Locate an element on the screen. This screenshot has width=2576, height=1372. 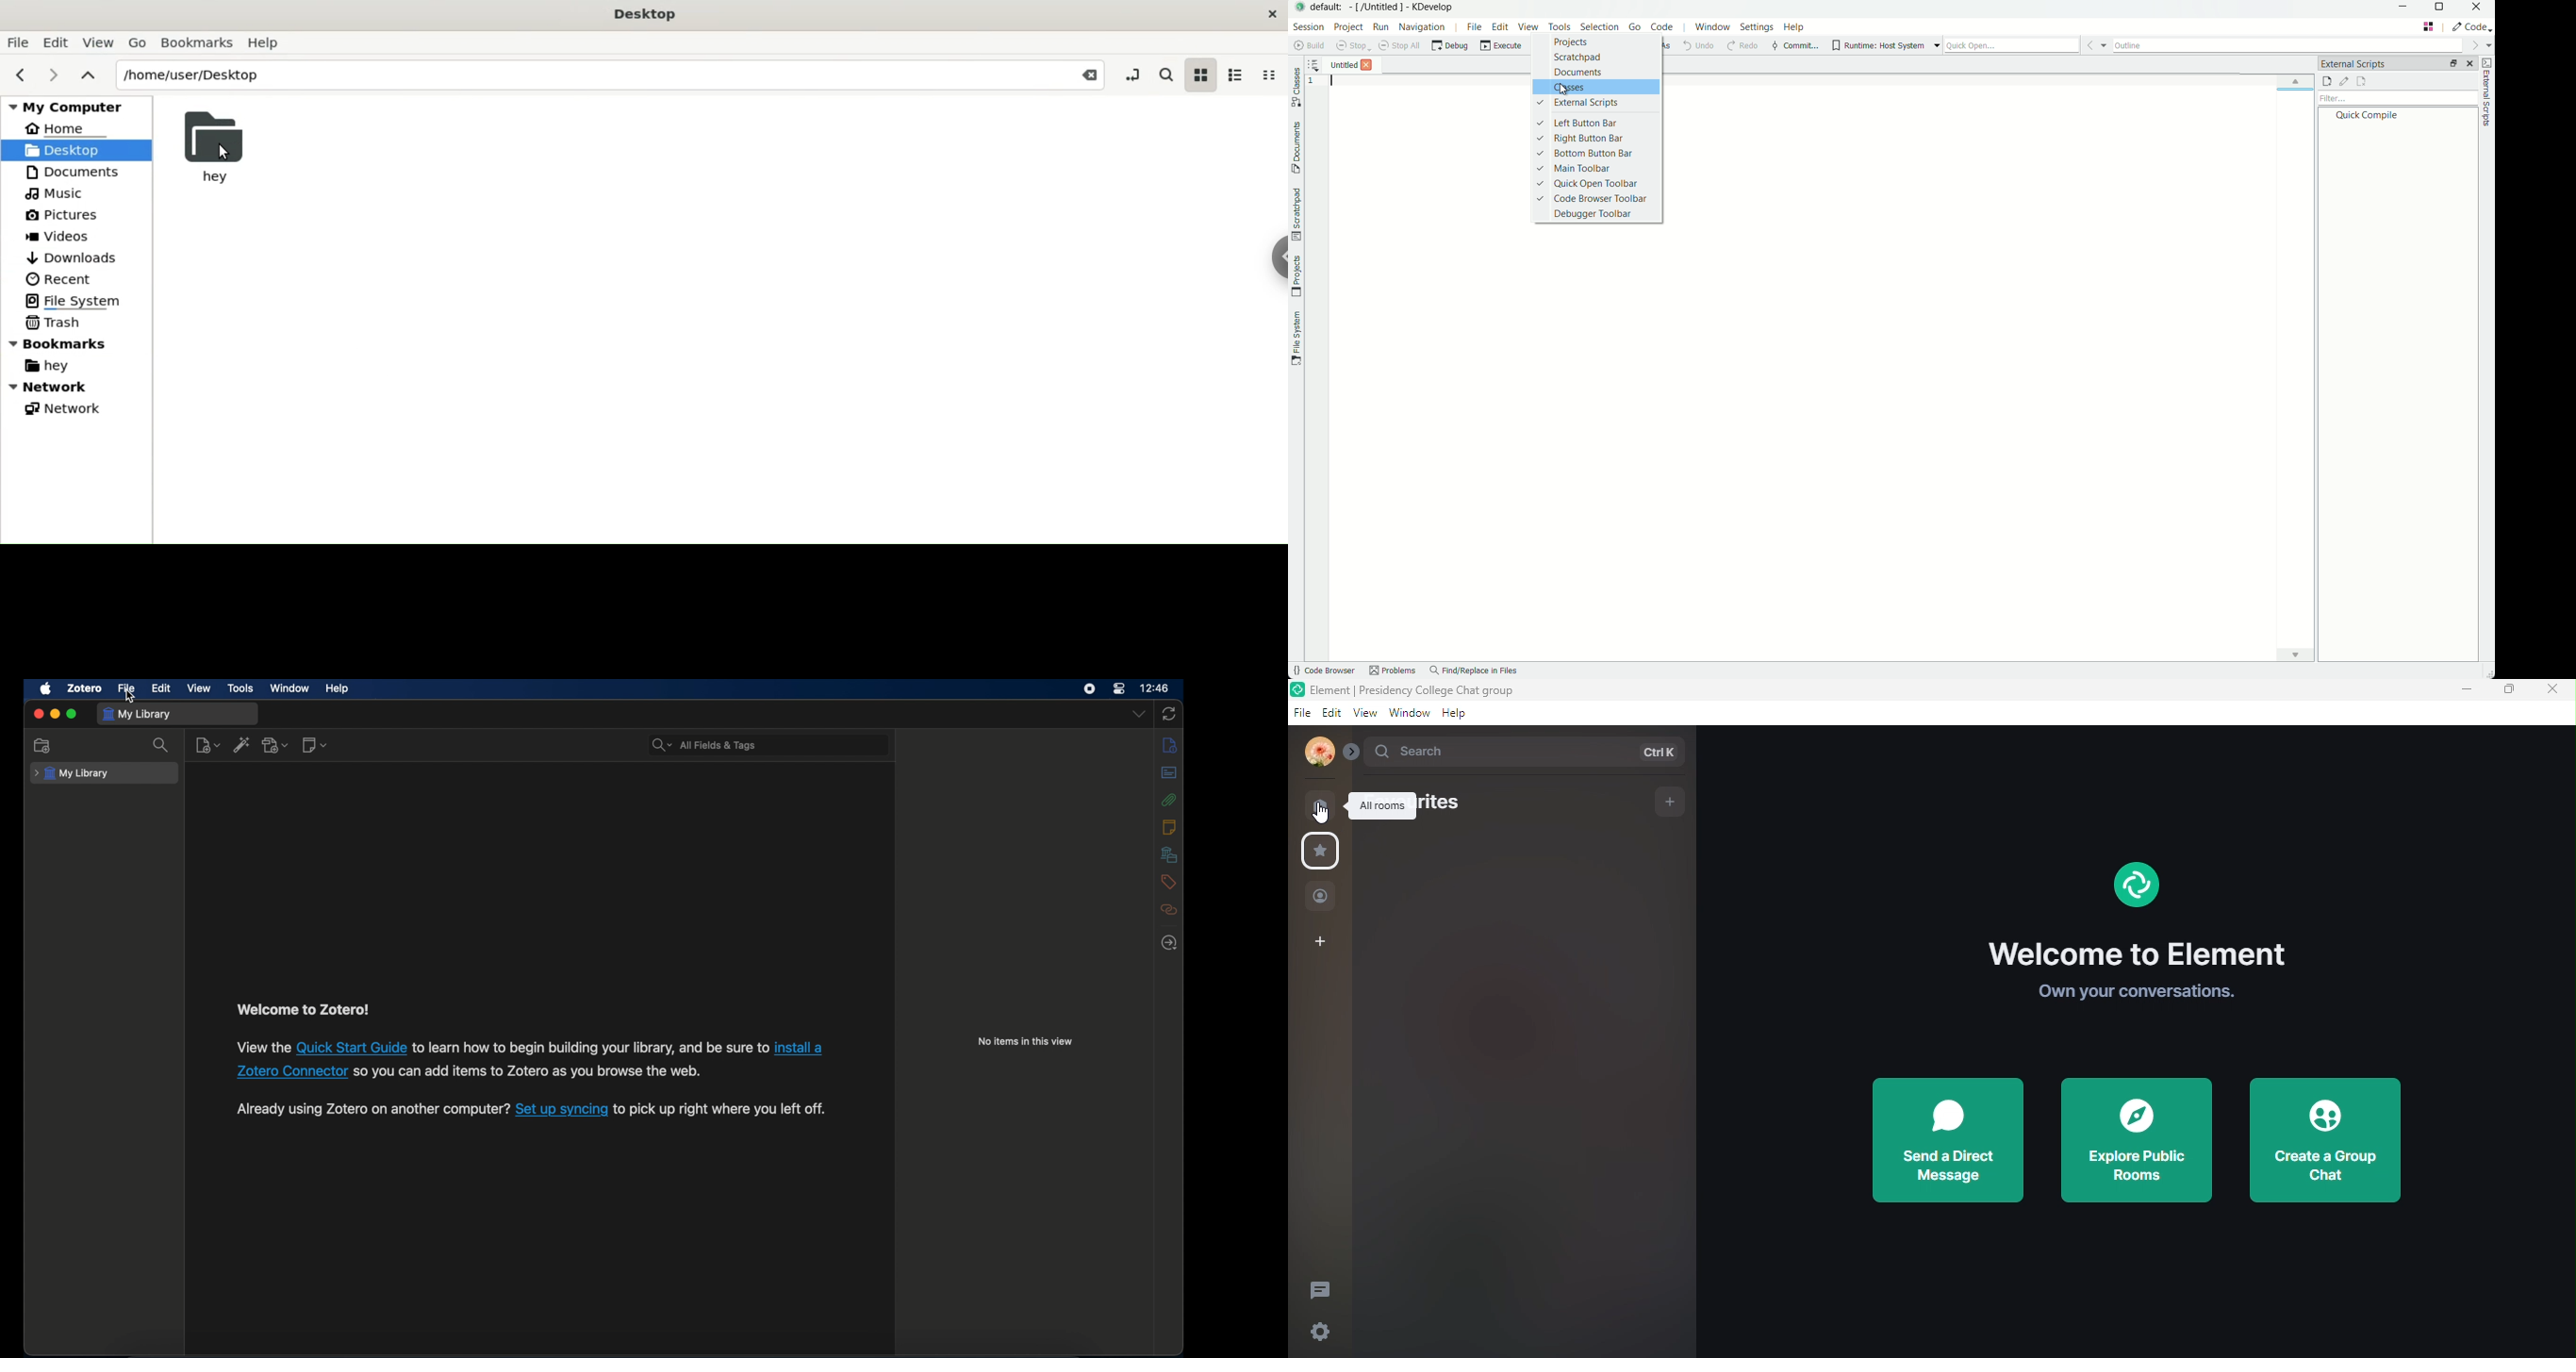
search is located at coordinates (1165, 74).